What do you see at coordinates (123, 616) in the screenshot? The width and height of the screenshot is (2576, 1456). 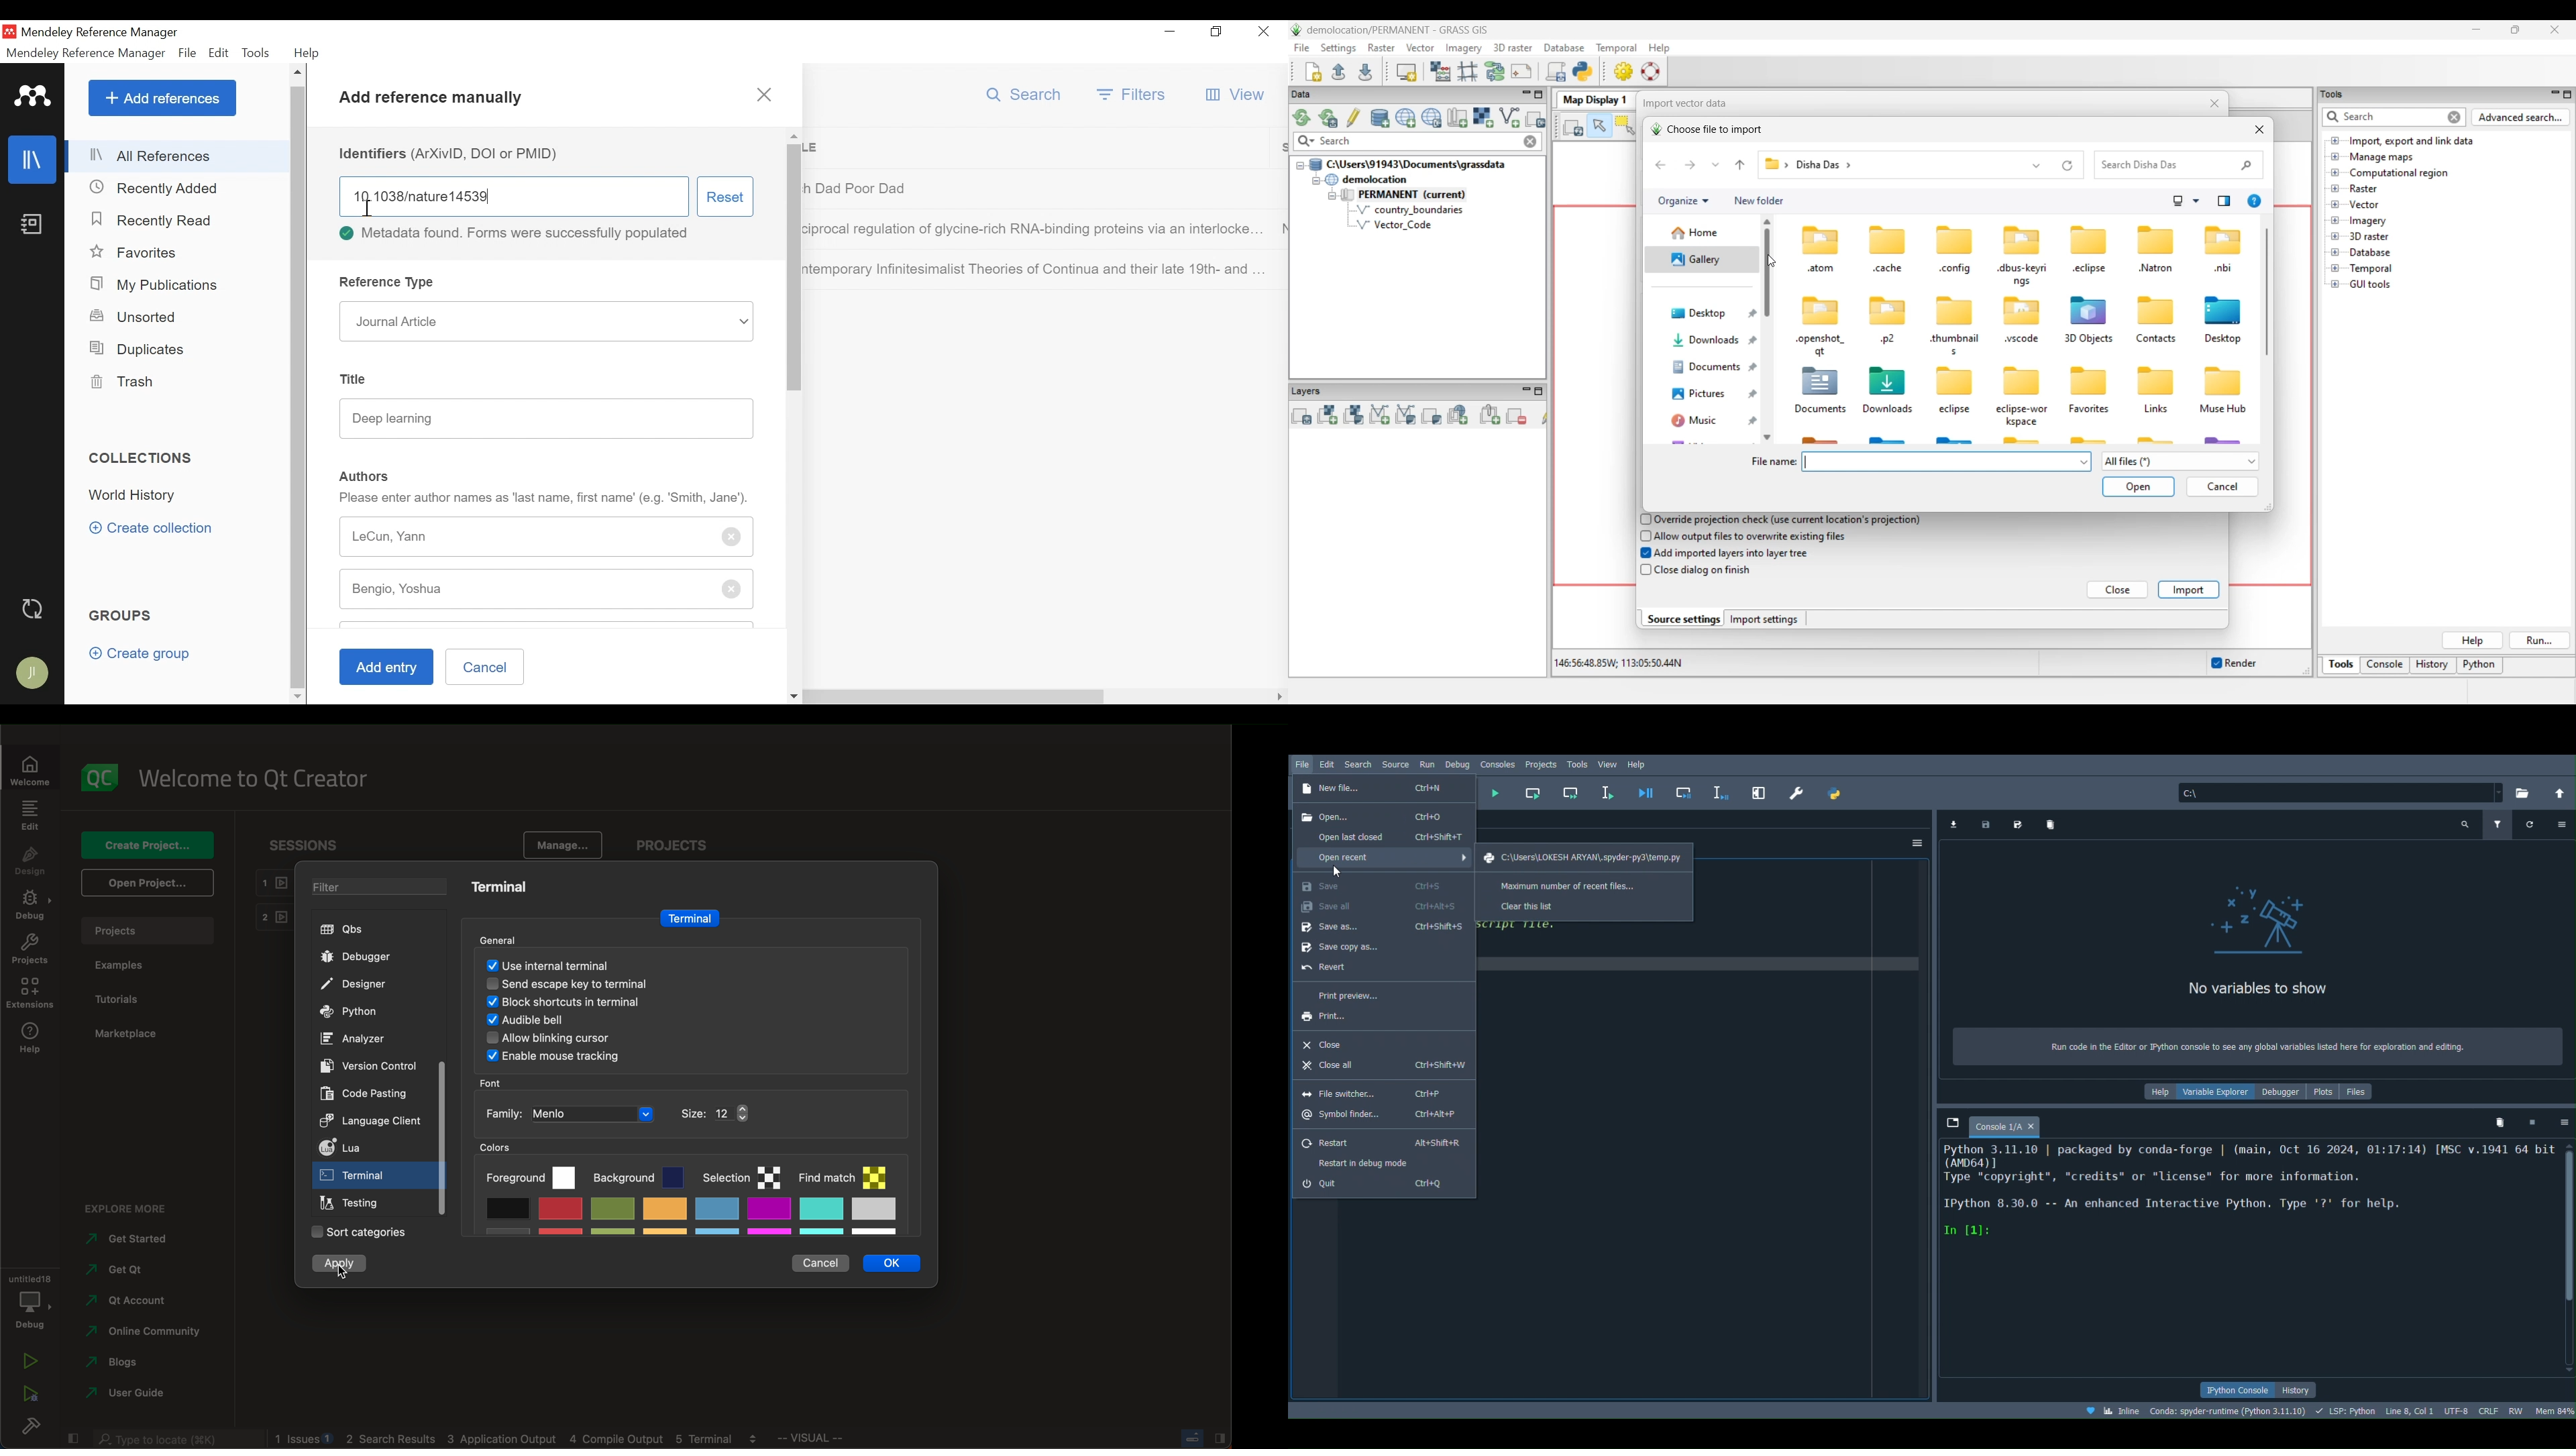 I see `Groups` at bounding box center [123, 616].